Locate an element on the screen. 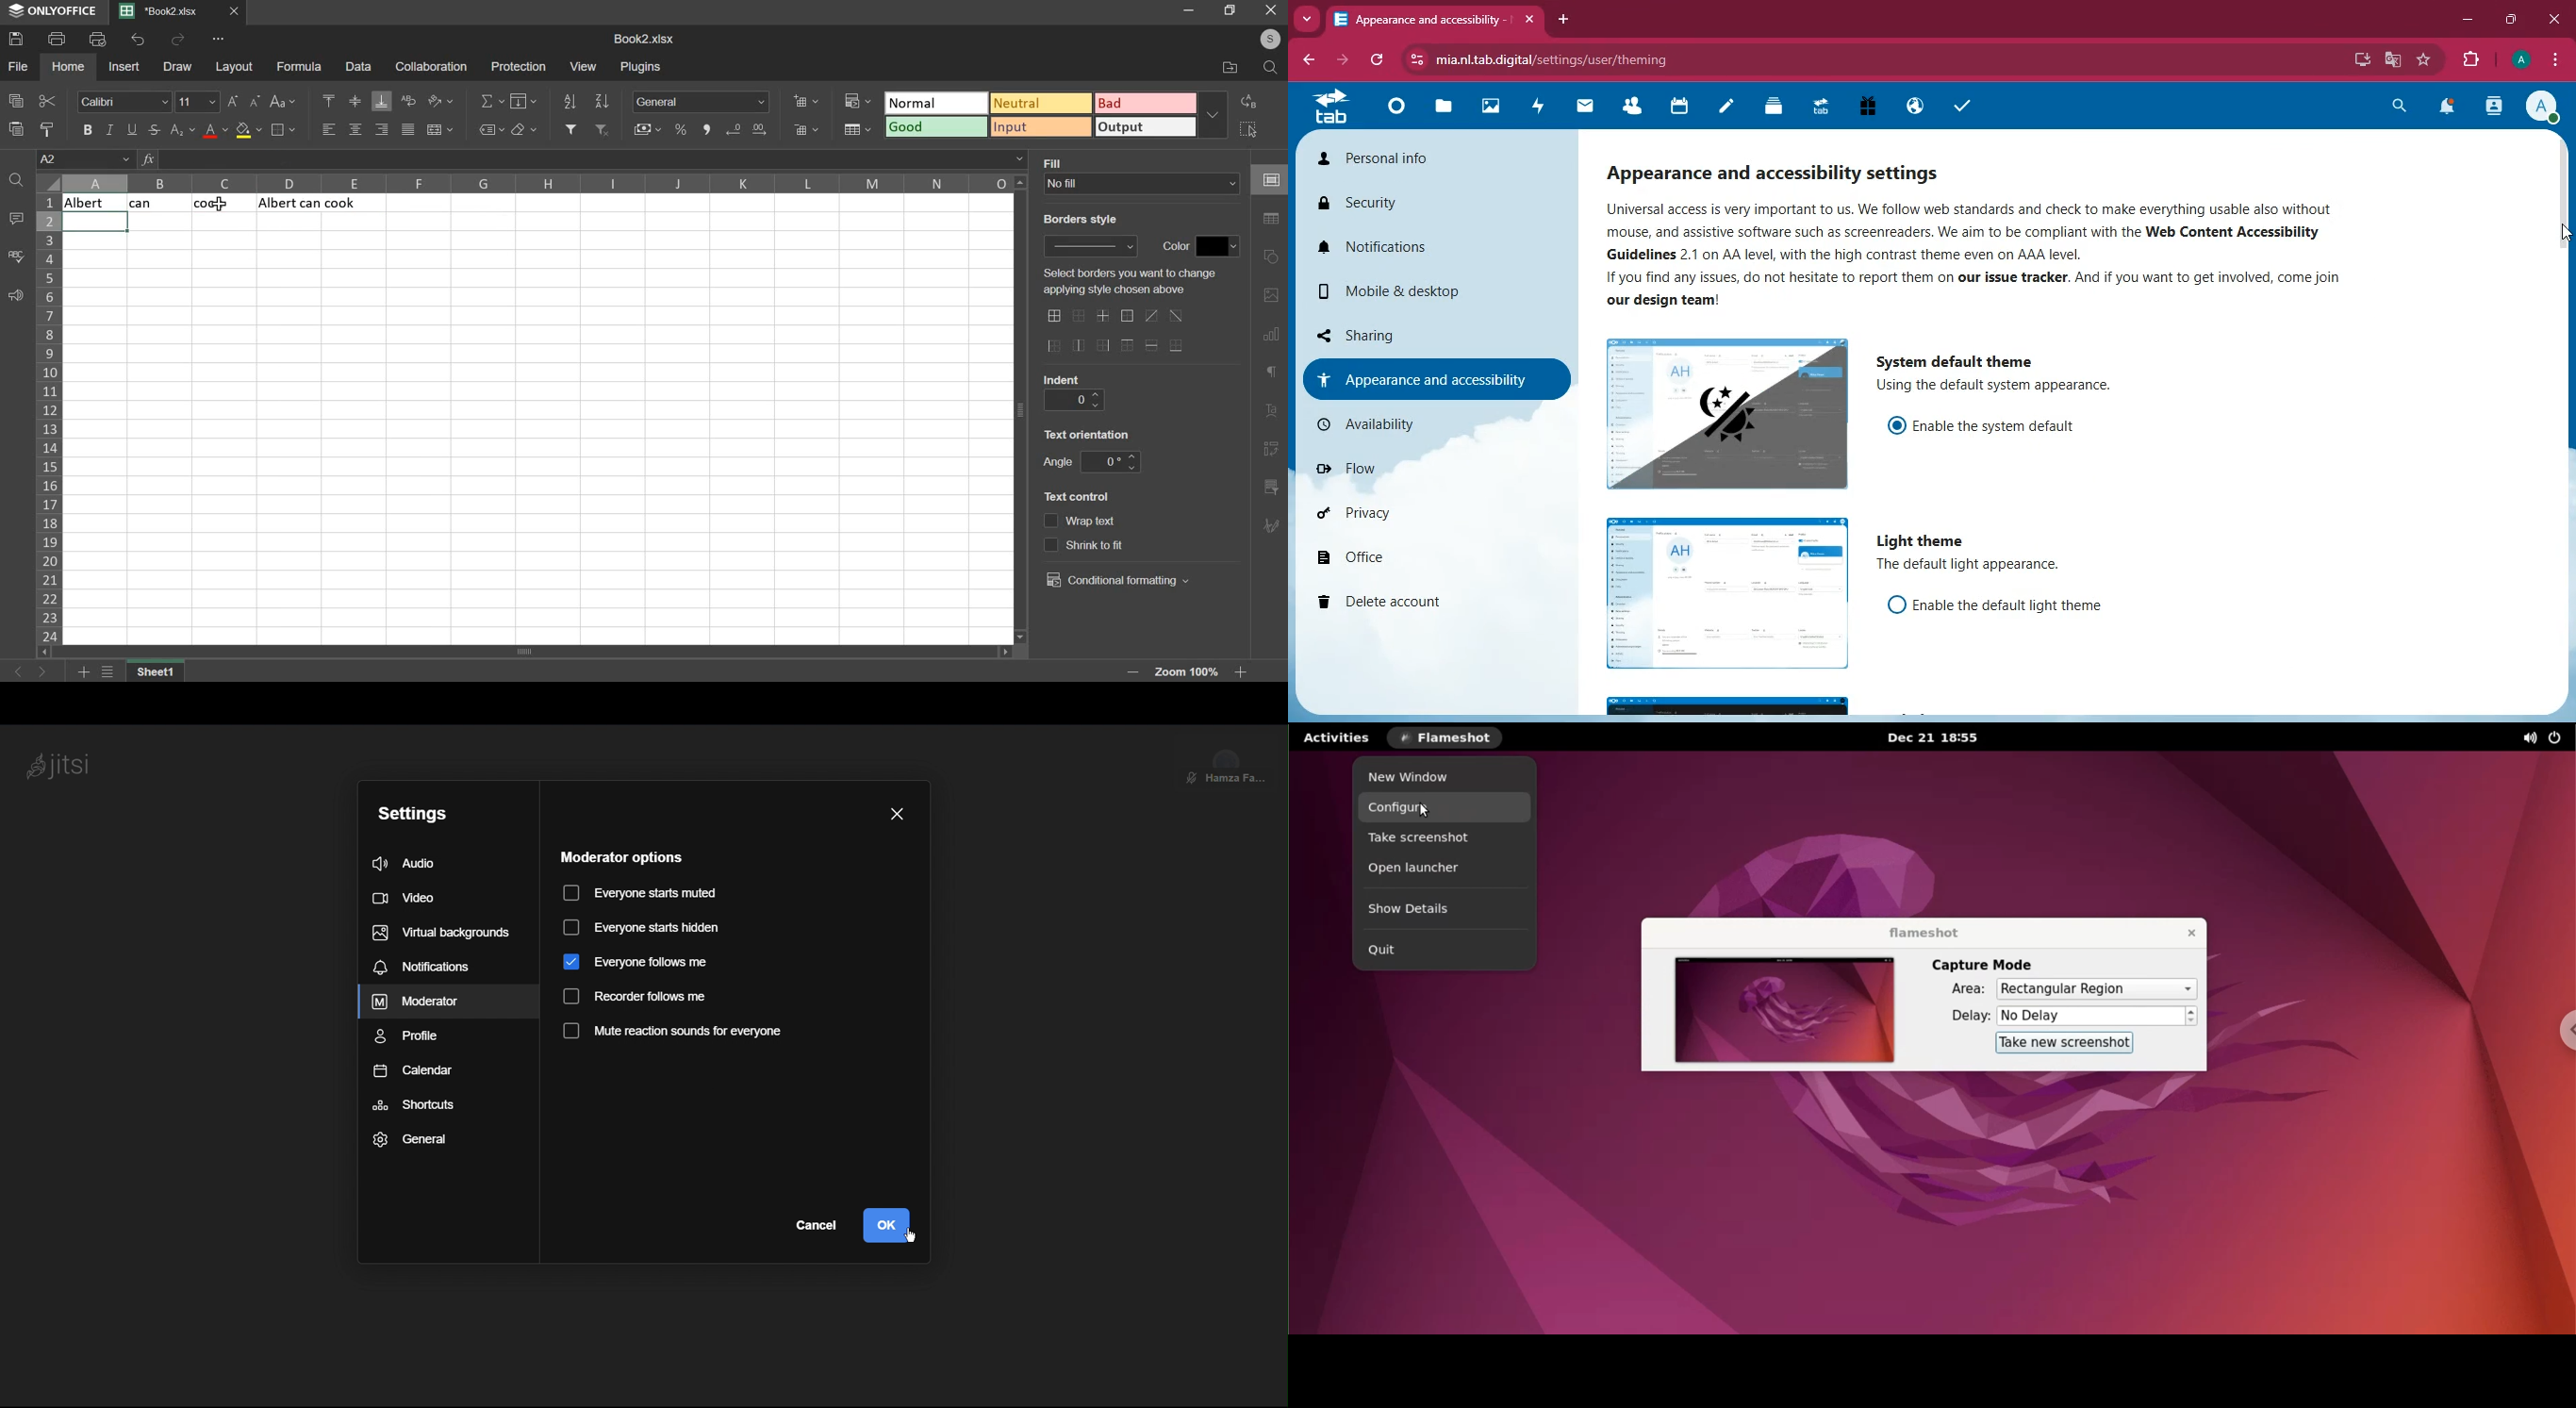 The height and width of the screenshot is (1428, 2576). scroll bar is located at coordinates (2562, 298).